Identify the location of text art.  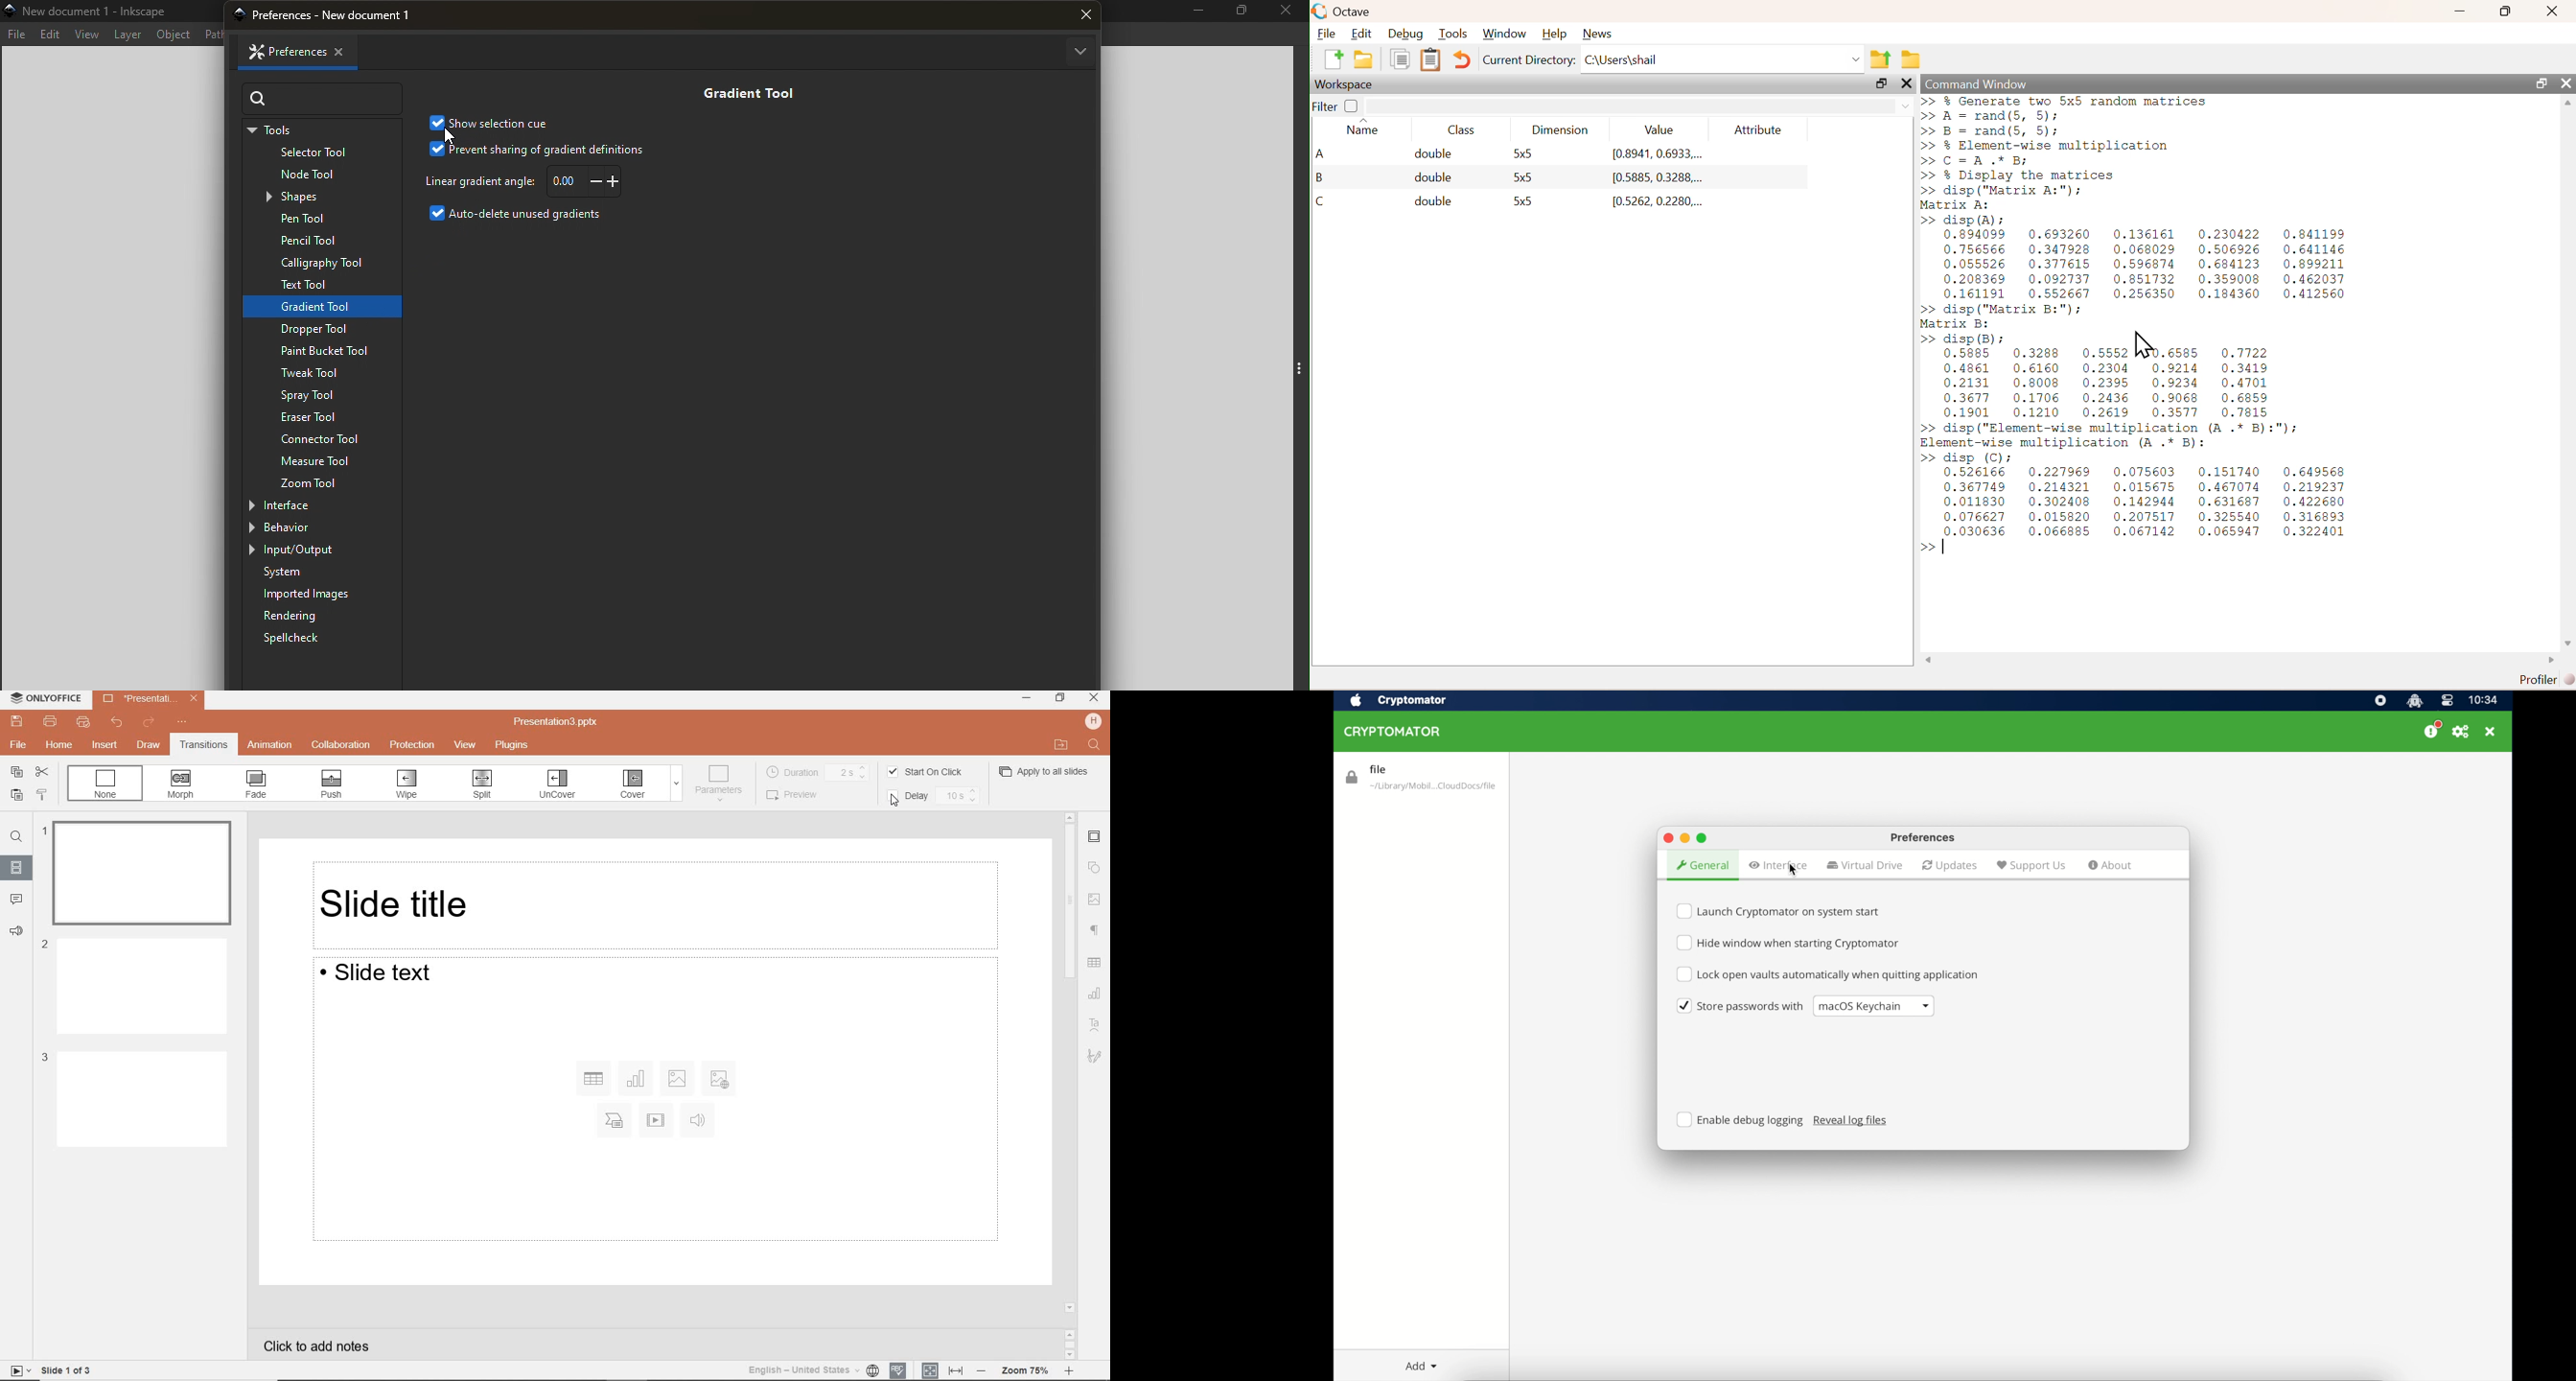
(1097, 1055).